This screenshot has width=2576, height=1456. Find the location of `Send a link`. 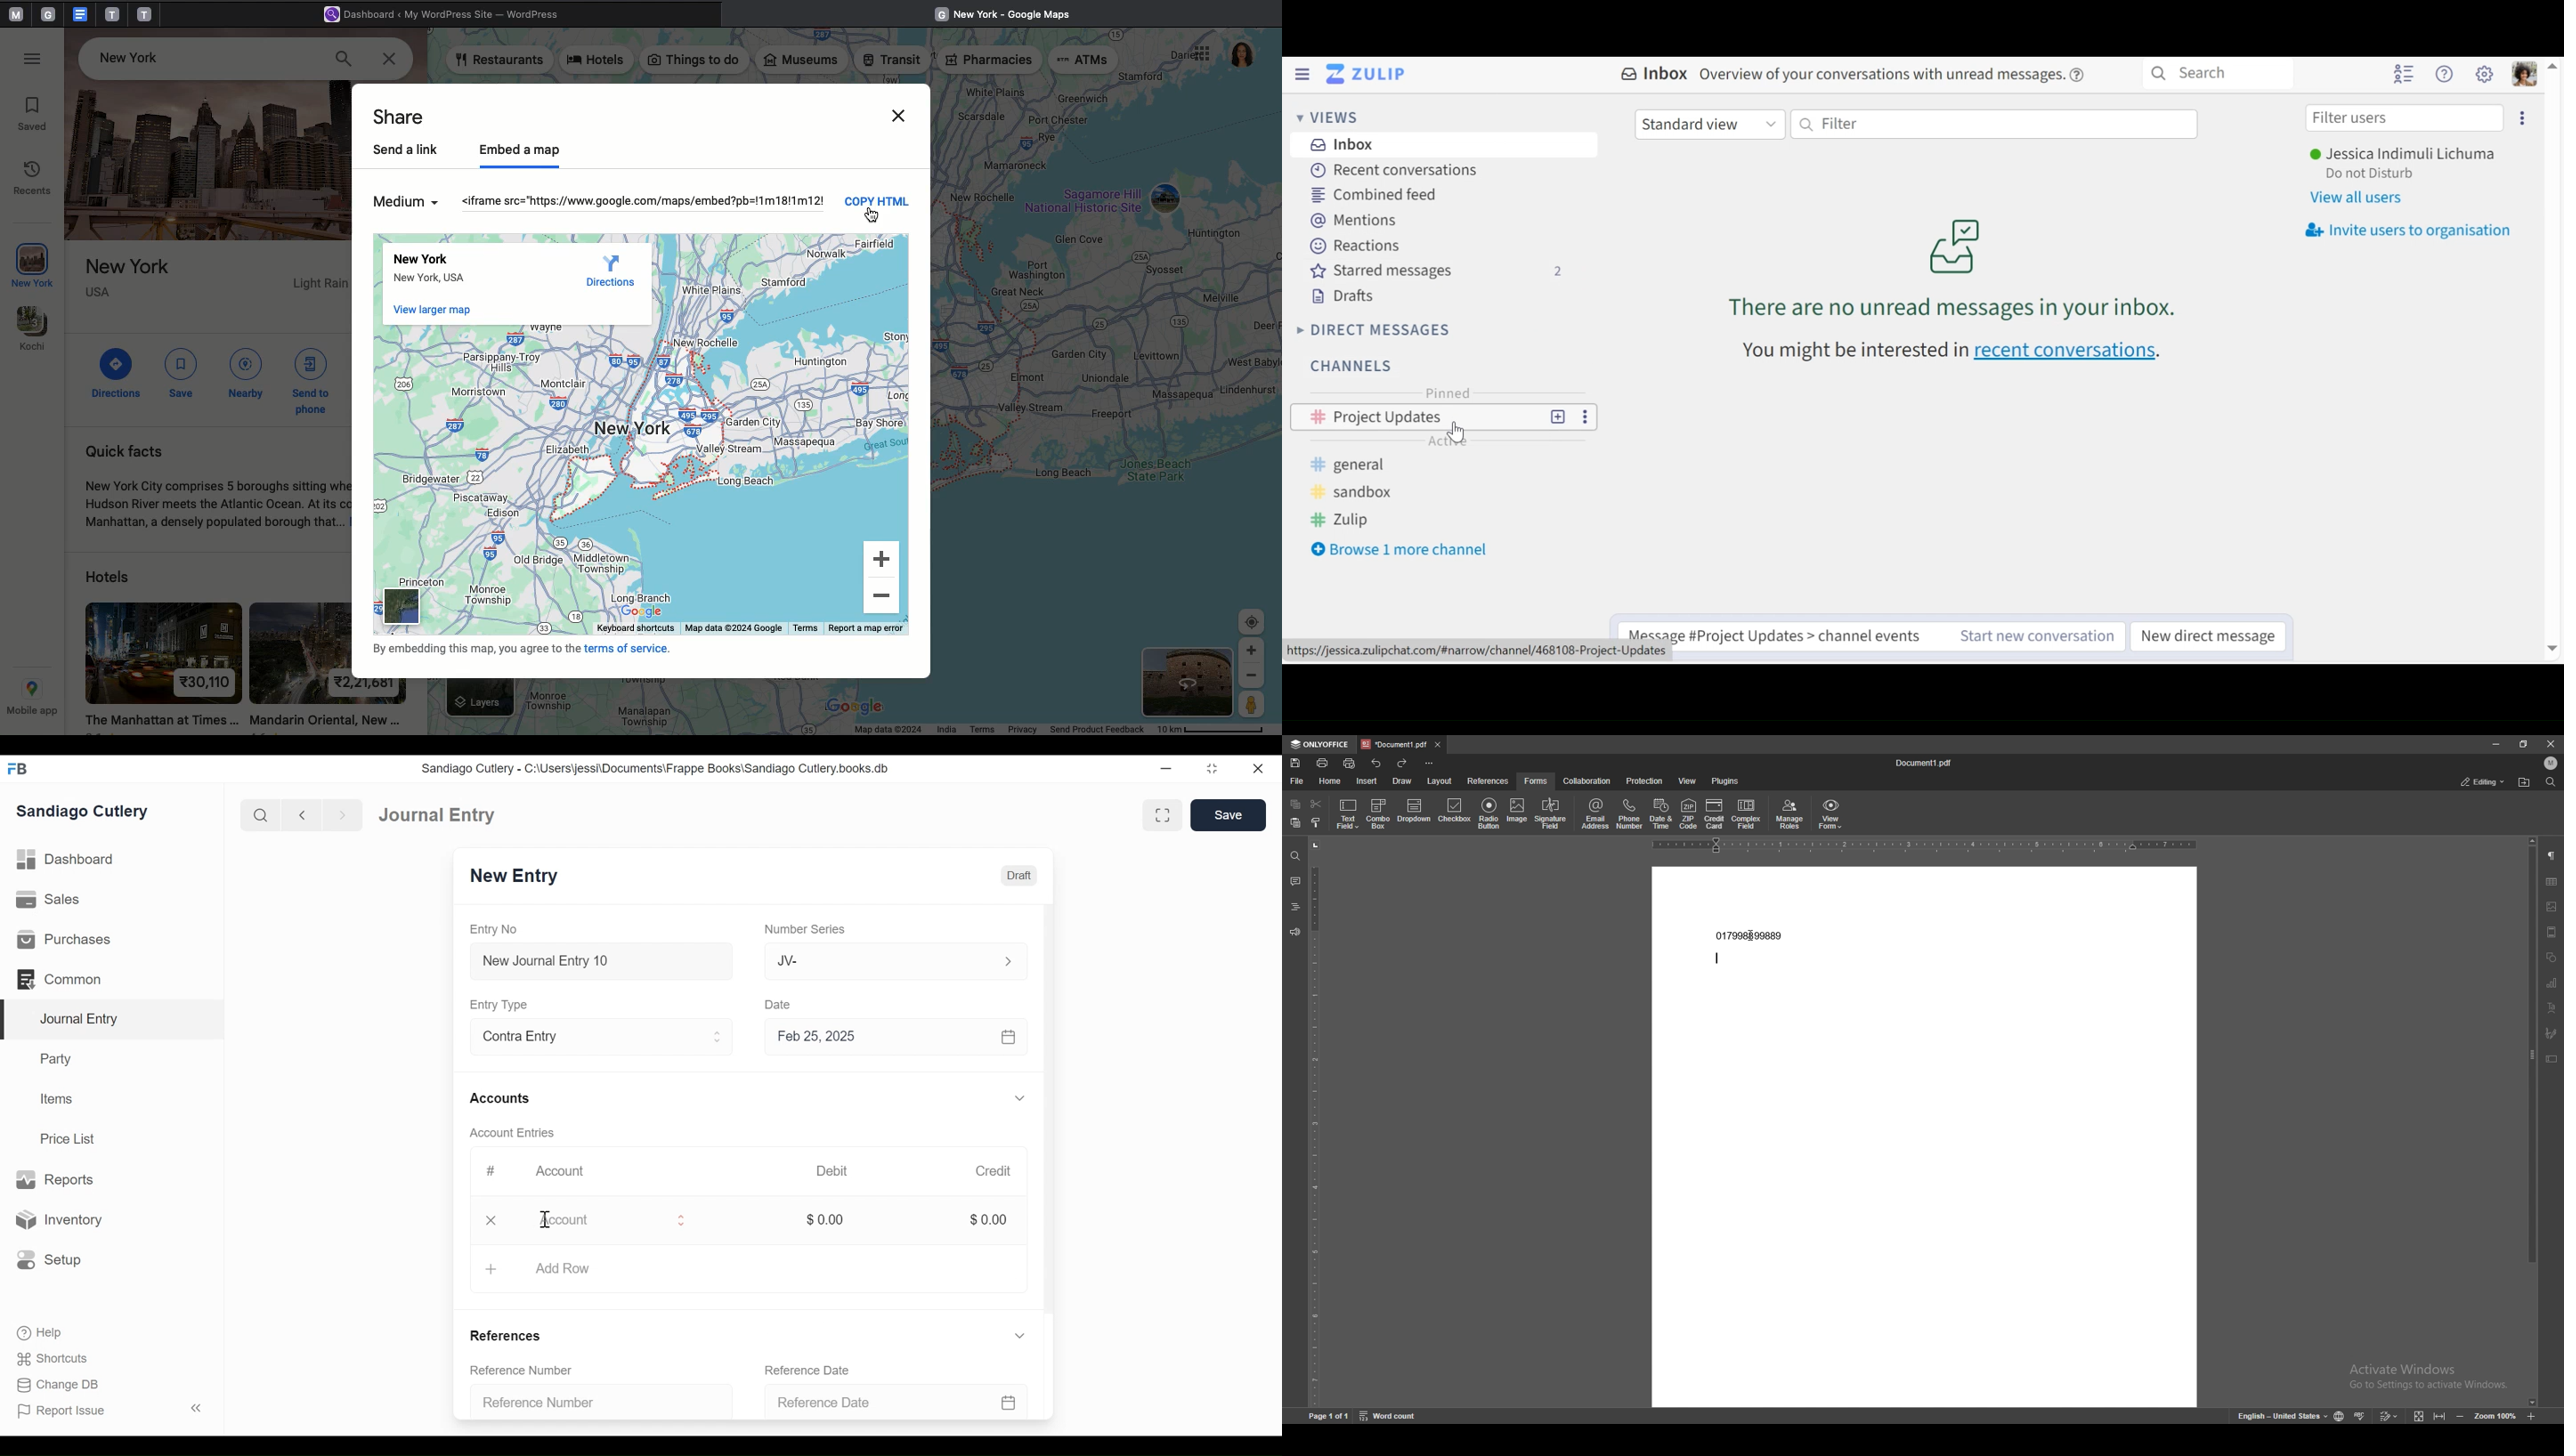

Send a link is located at coordinates (410, 150).